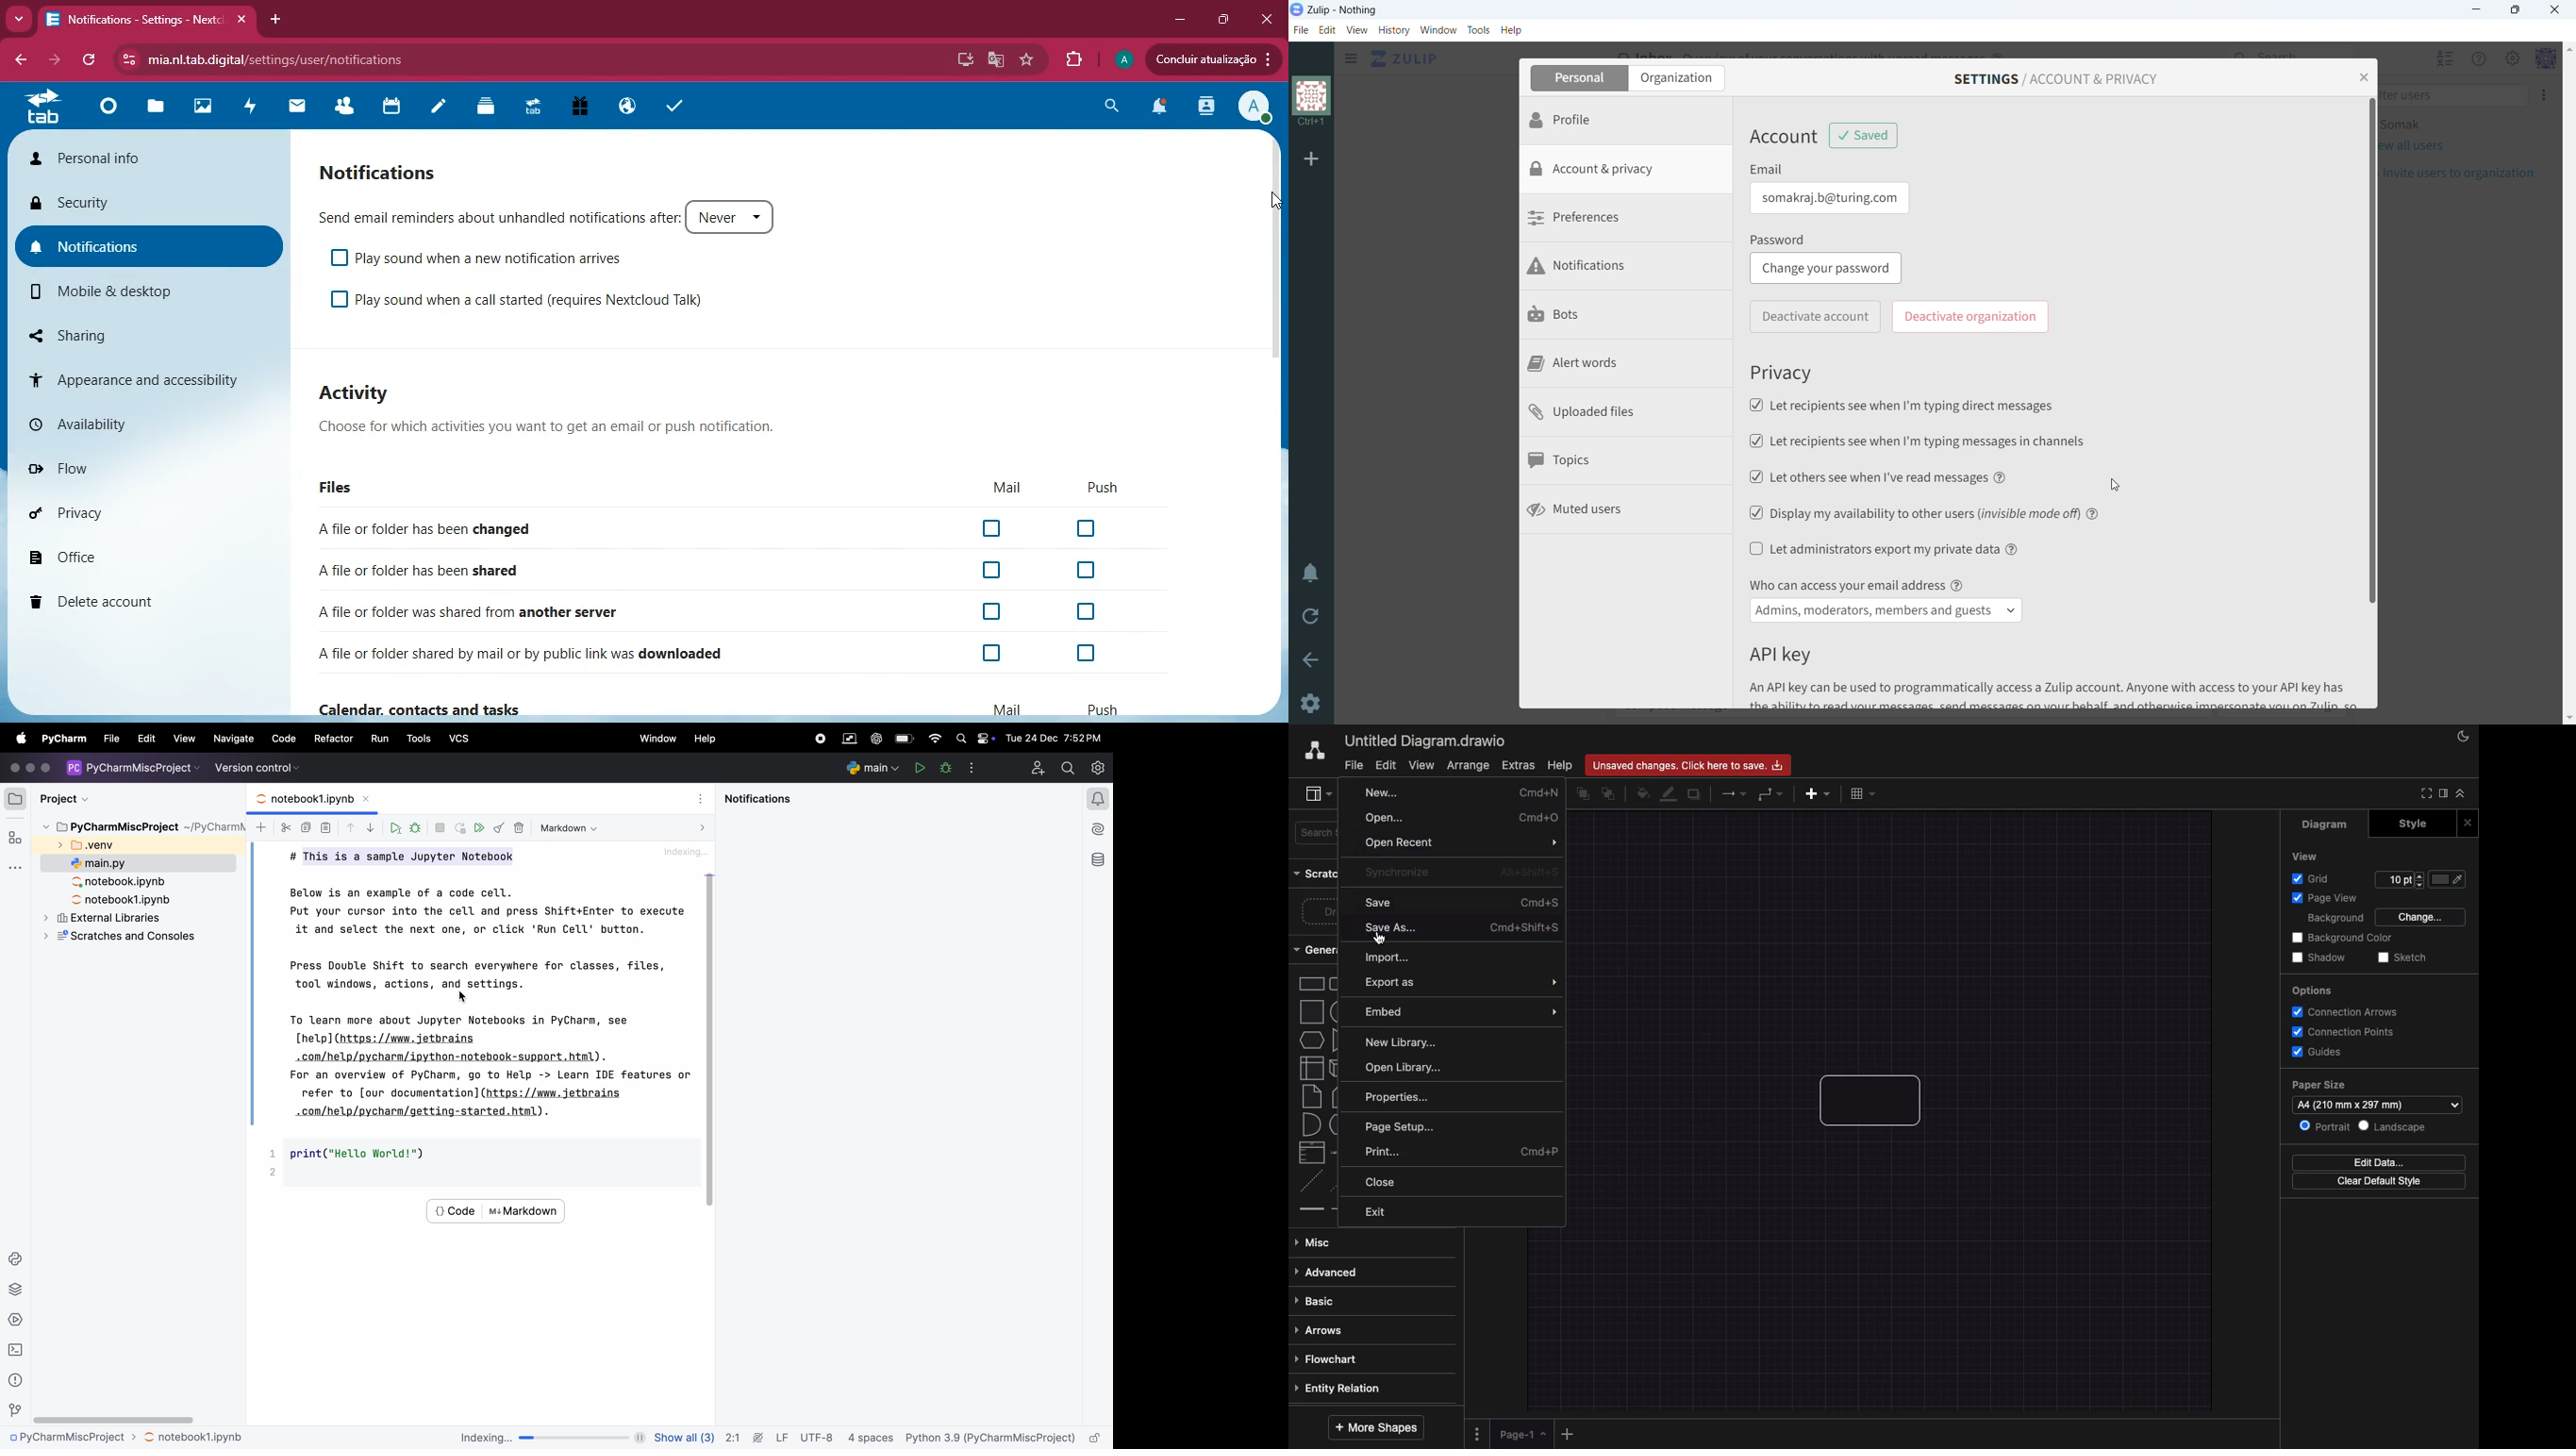 Image resolution: width=2576 pixels, height=1456 pixels. What do you see at coordinates (1863, 585) in the screenshot?
I see `Who can access your email address @` at bounding box center [1863, 585].